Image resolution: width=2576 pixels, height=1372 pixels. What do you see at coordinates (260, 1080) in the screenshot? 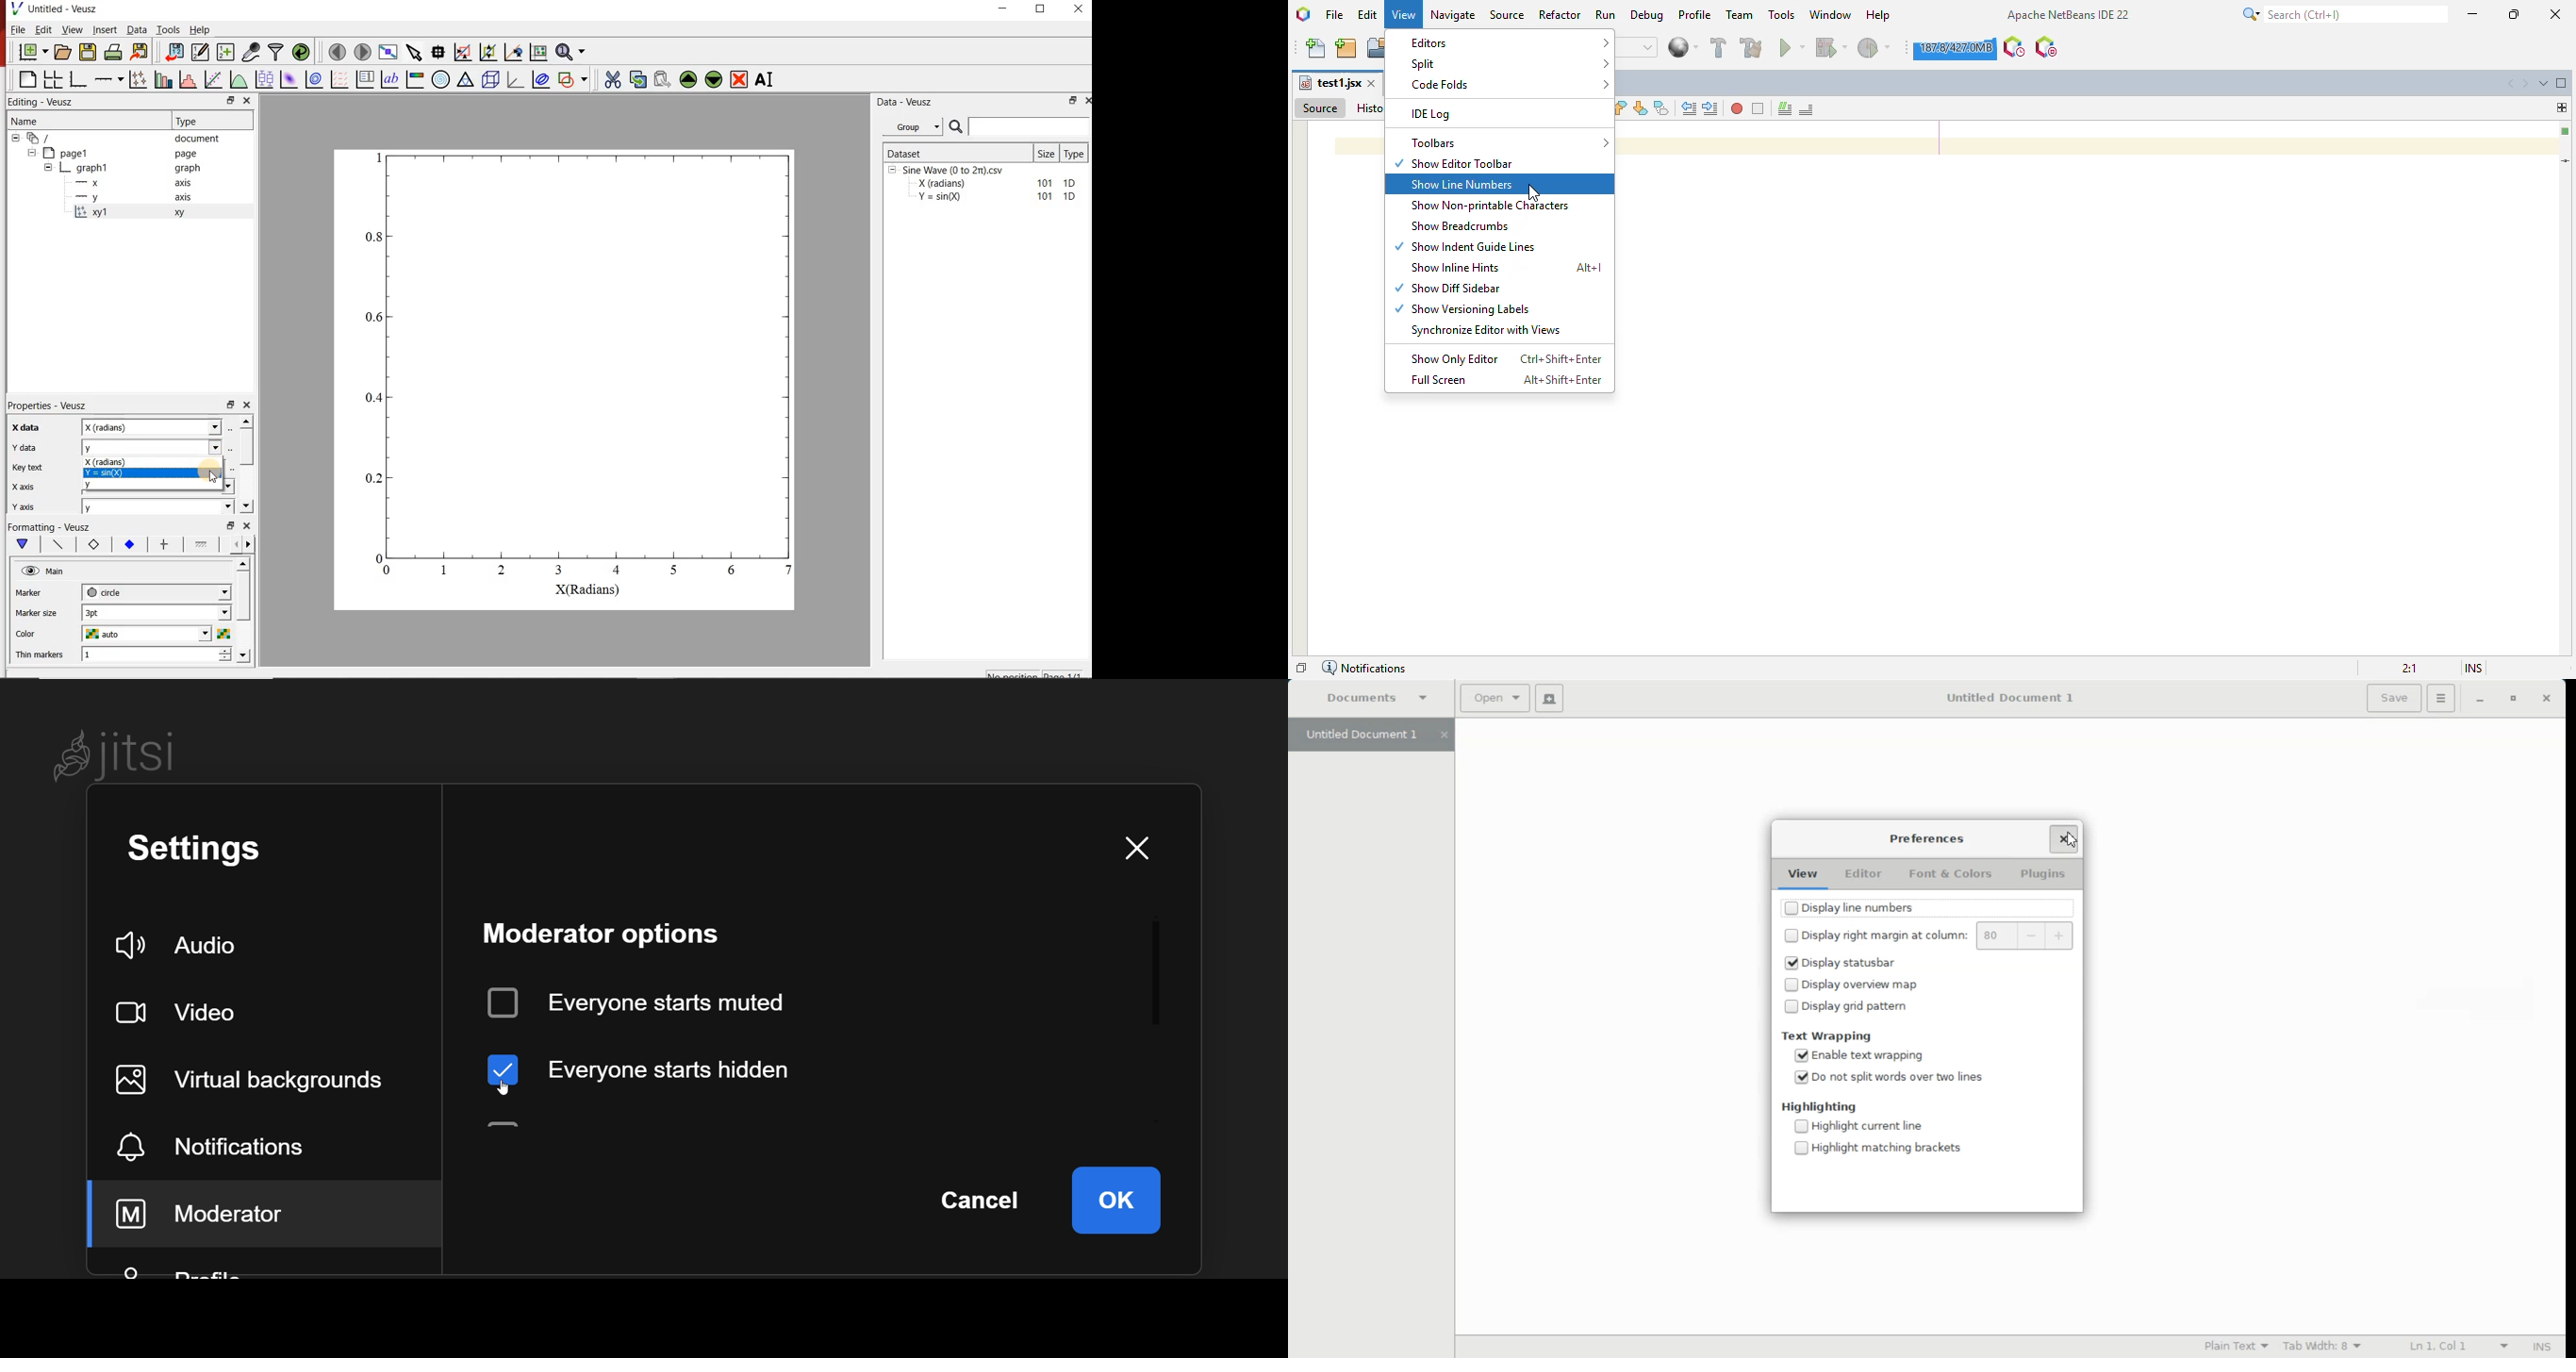
I see `virtual background` at bounding box center [260, 1080].